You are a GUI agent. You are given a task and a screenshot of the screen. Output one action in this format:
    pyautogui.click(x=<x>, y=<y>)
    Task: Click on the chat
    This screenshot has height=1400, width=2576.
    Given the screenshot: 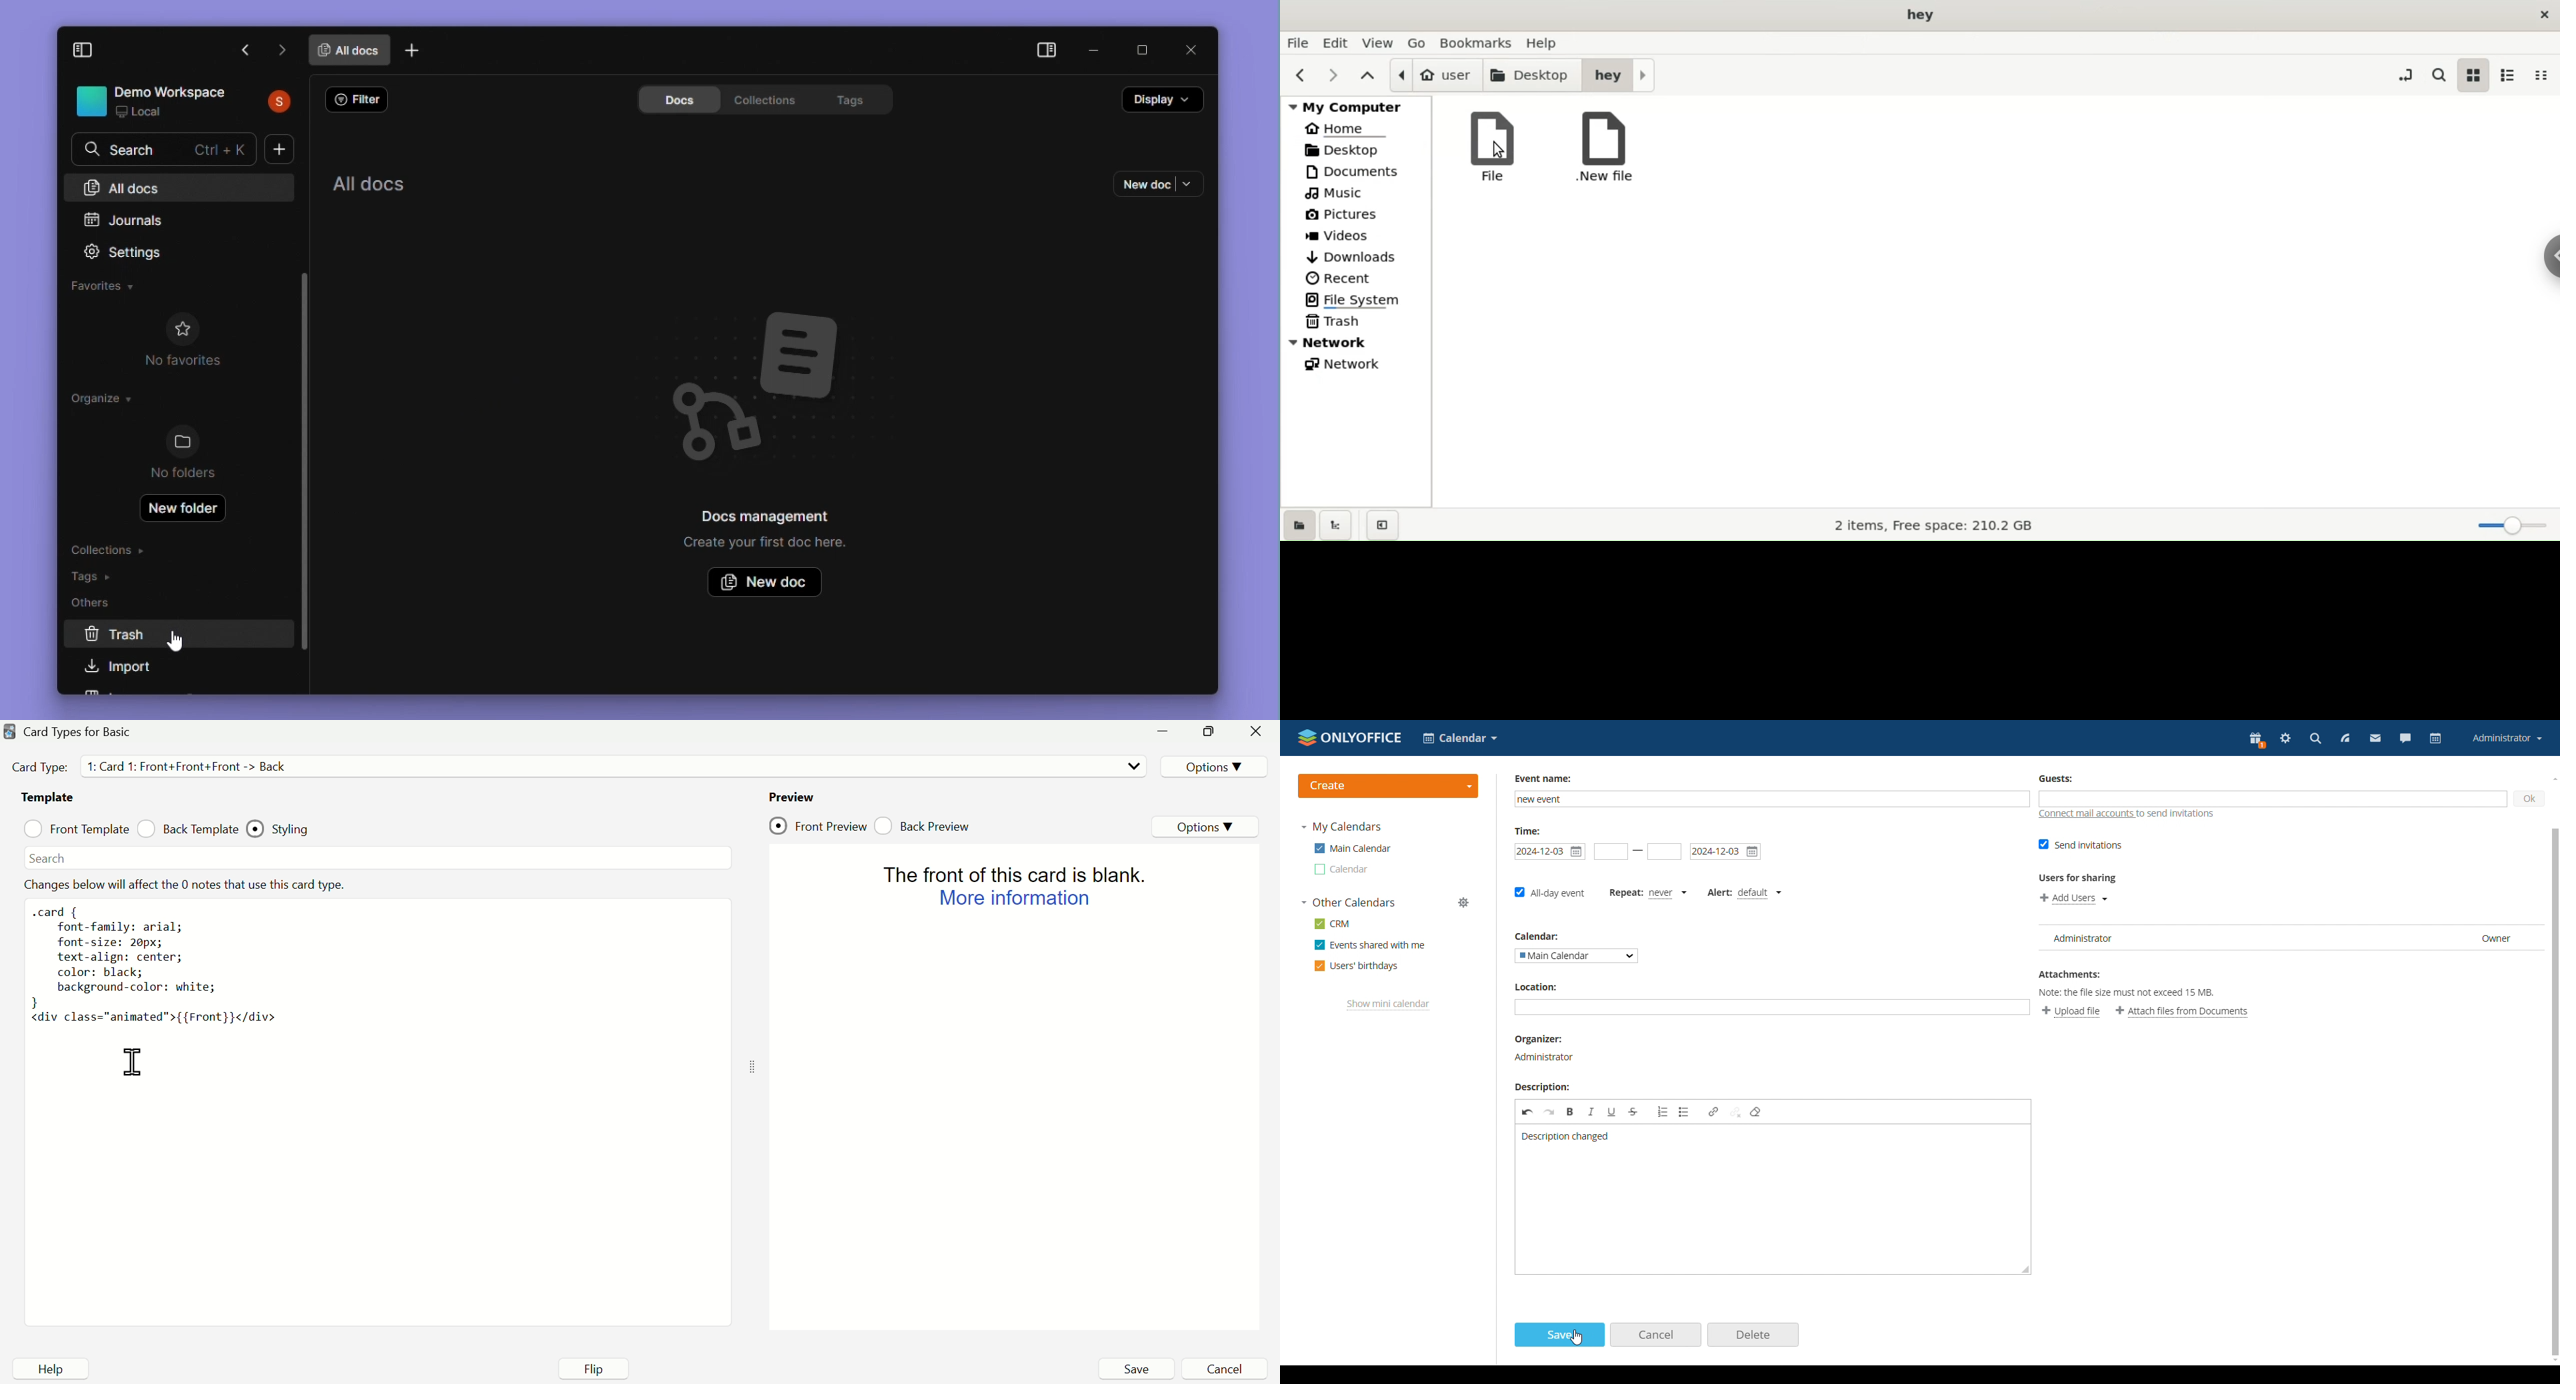 What is the action you would take?
    pyautogui.click(x=2406, y=739)
    